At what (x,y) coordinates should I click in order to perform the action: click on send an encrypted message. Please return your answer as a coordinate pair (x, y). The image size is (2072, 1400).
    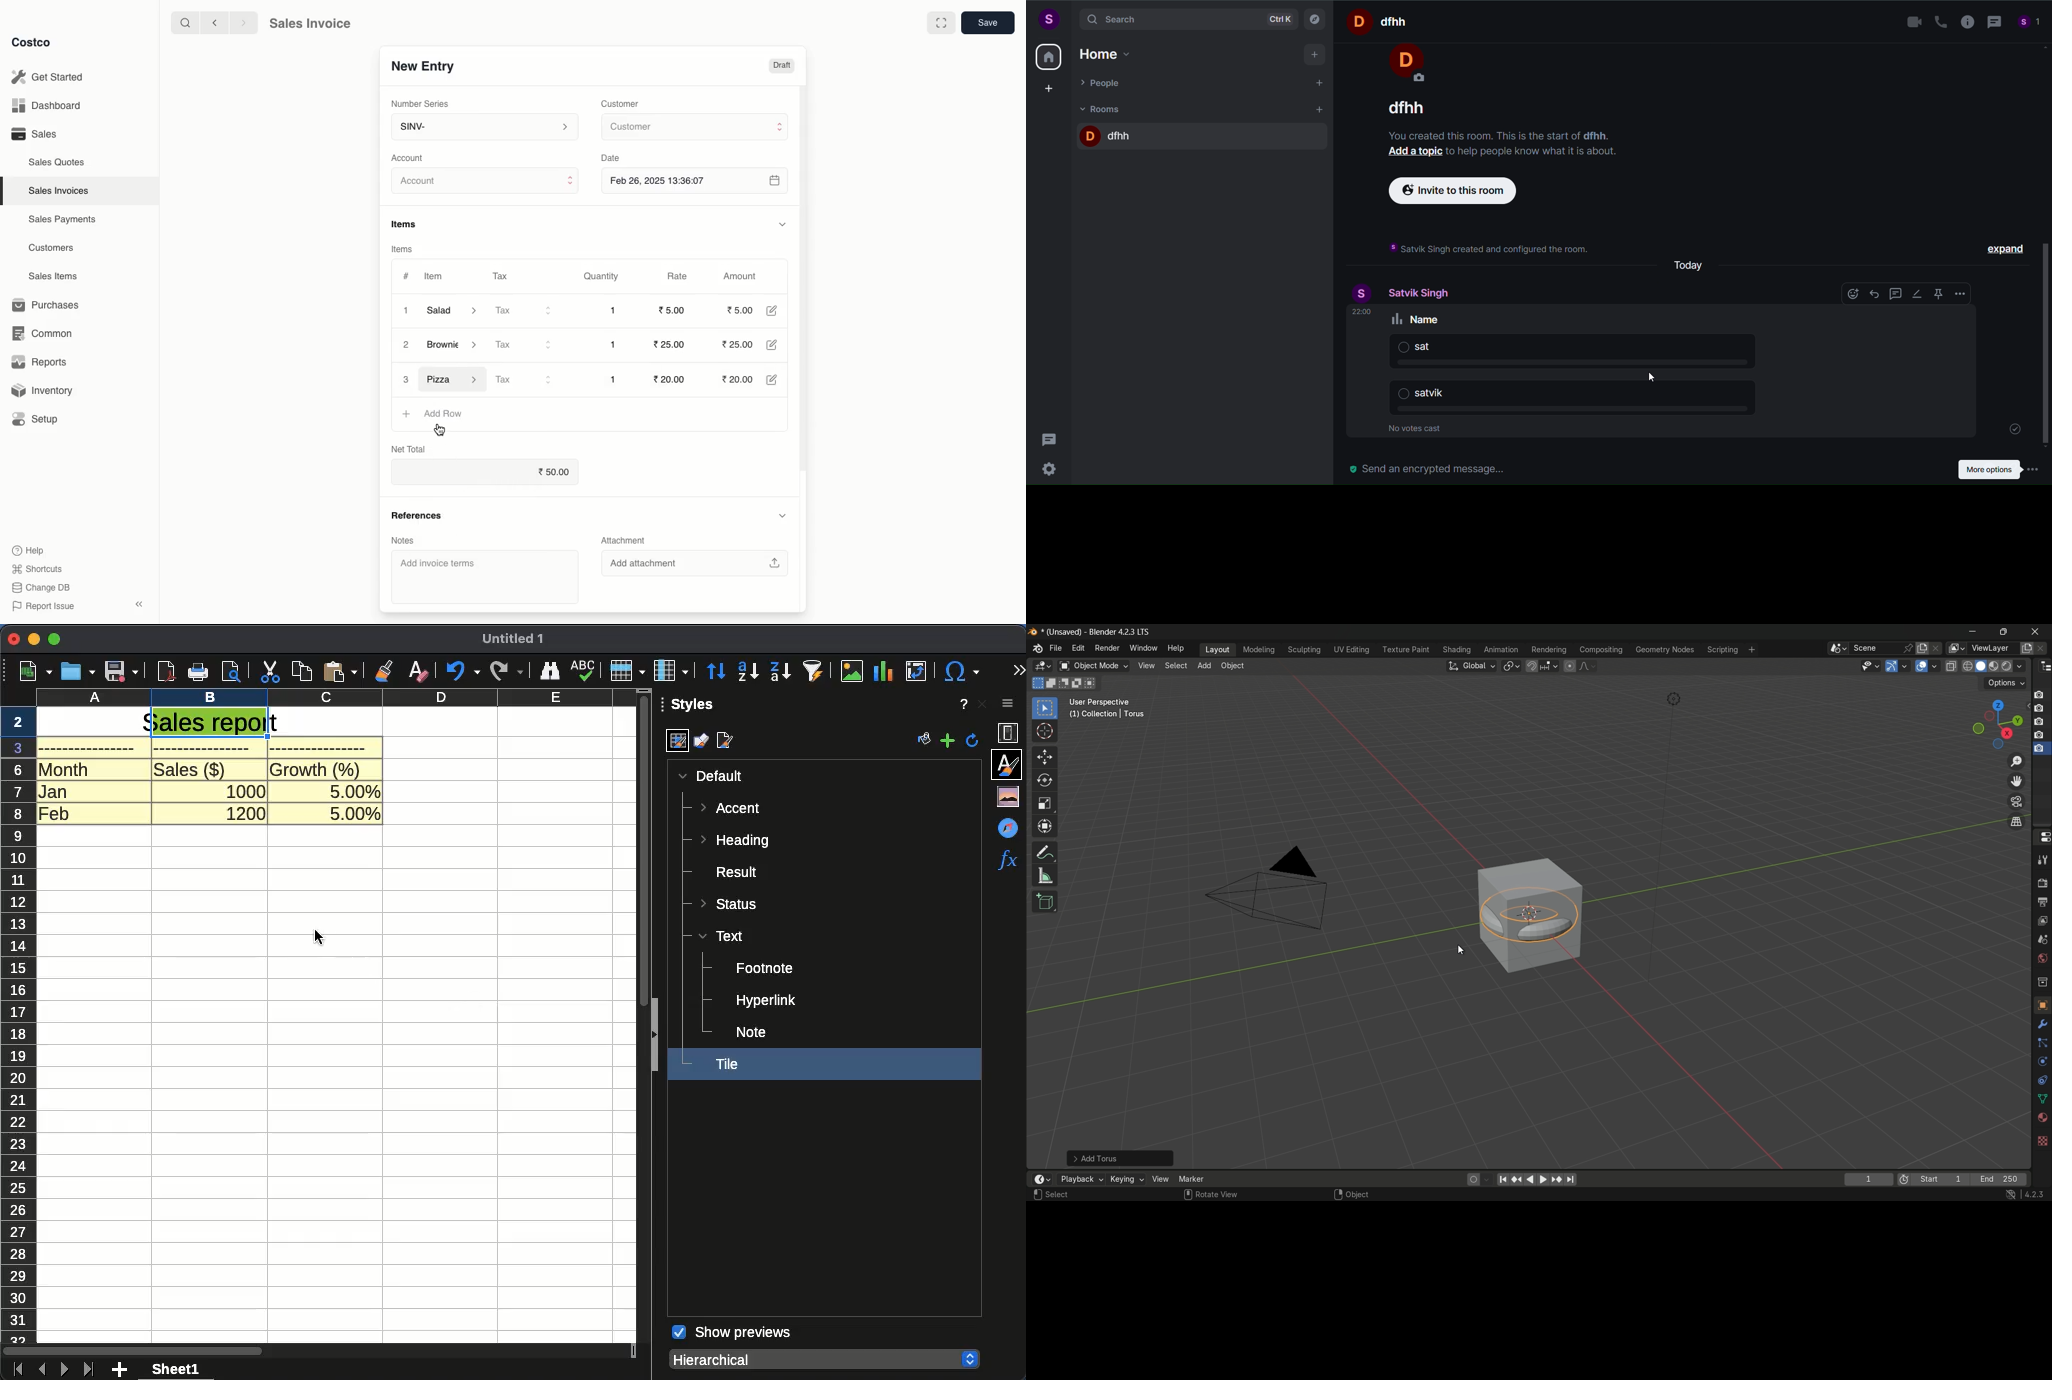
    Looking at the image, I should click on (1432, 469).